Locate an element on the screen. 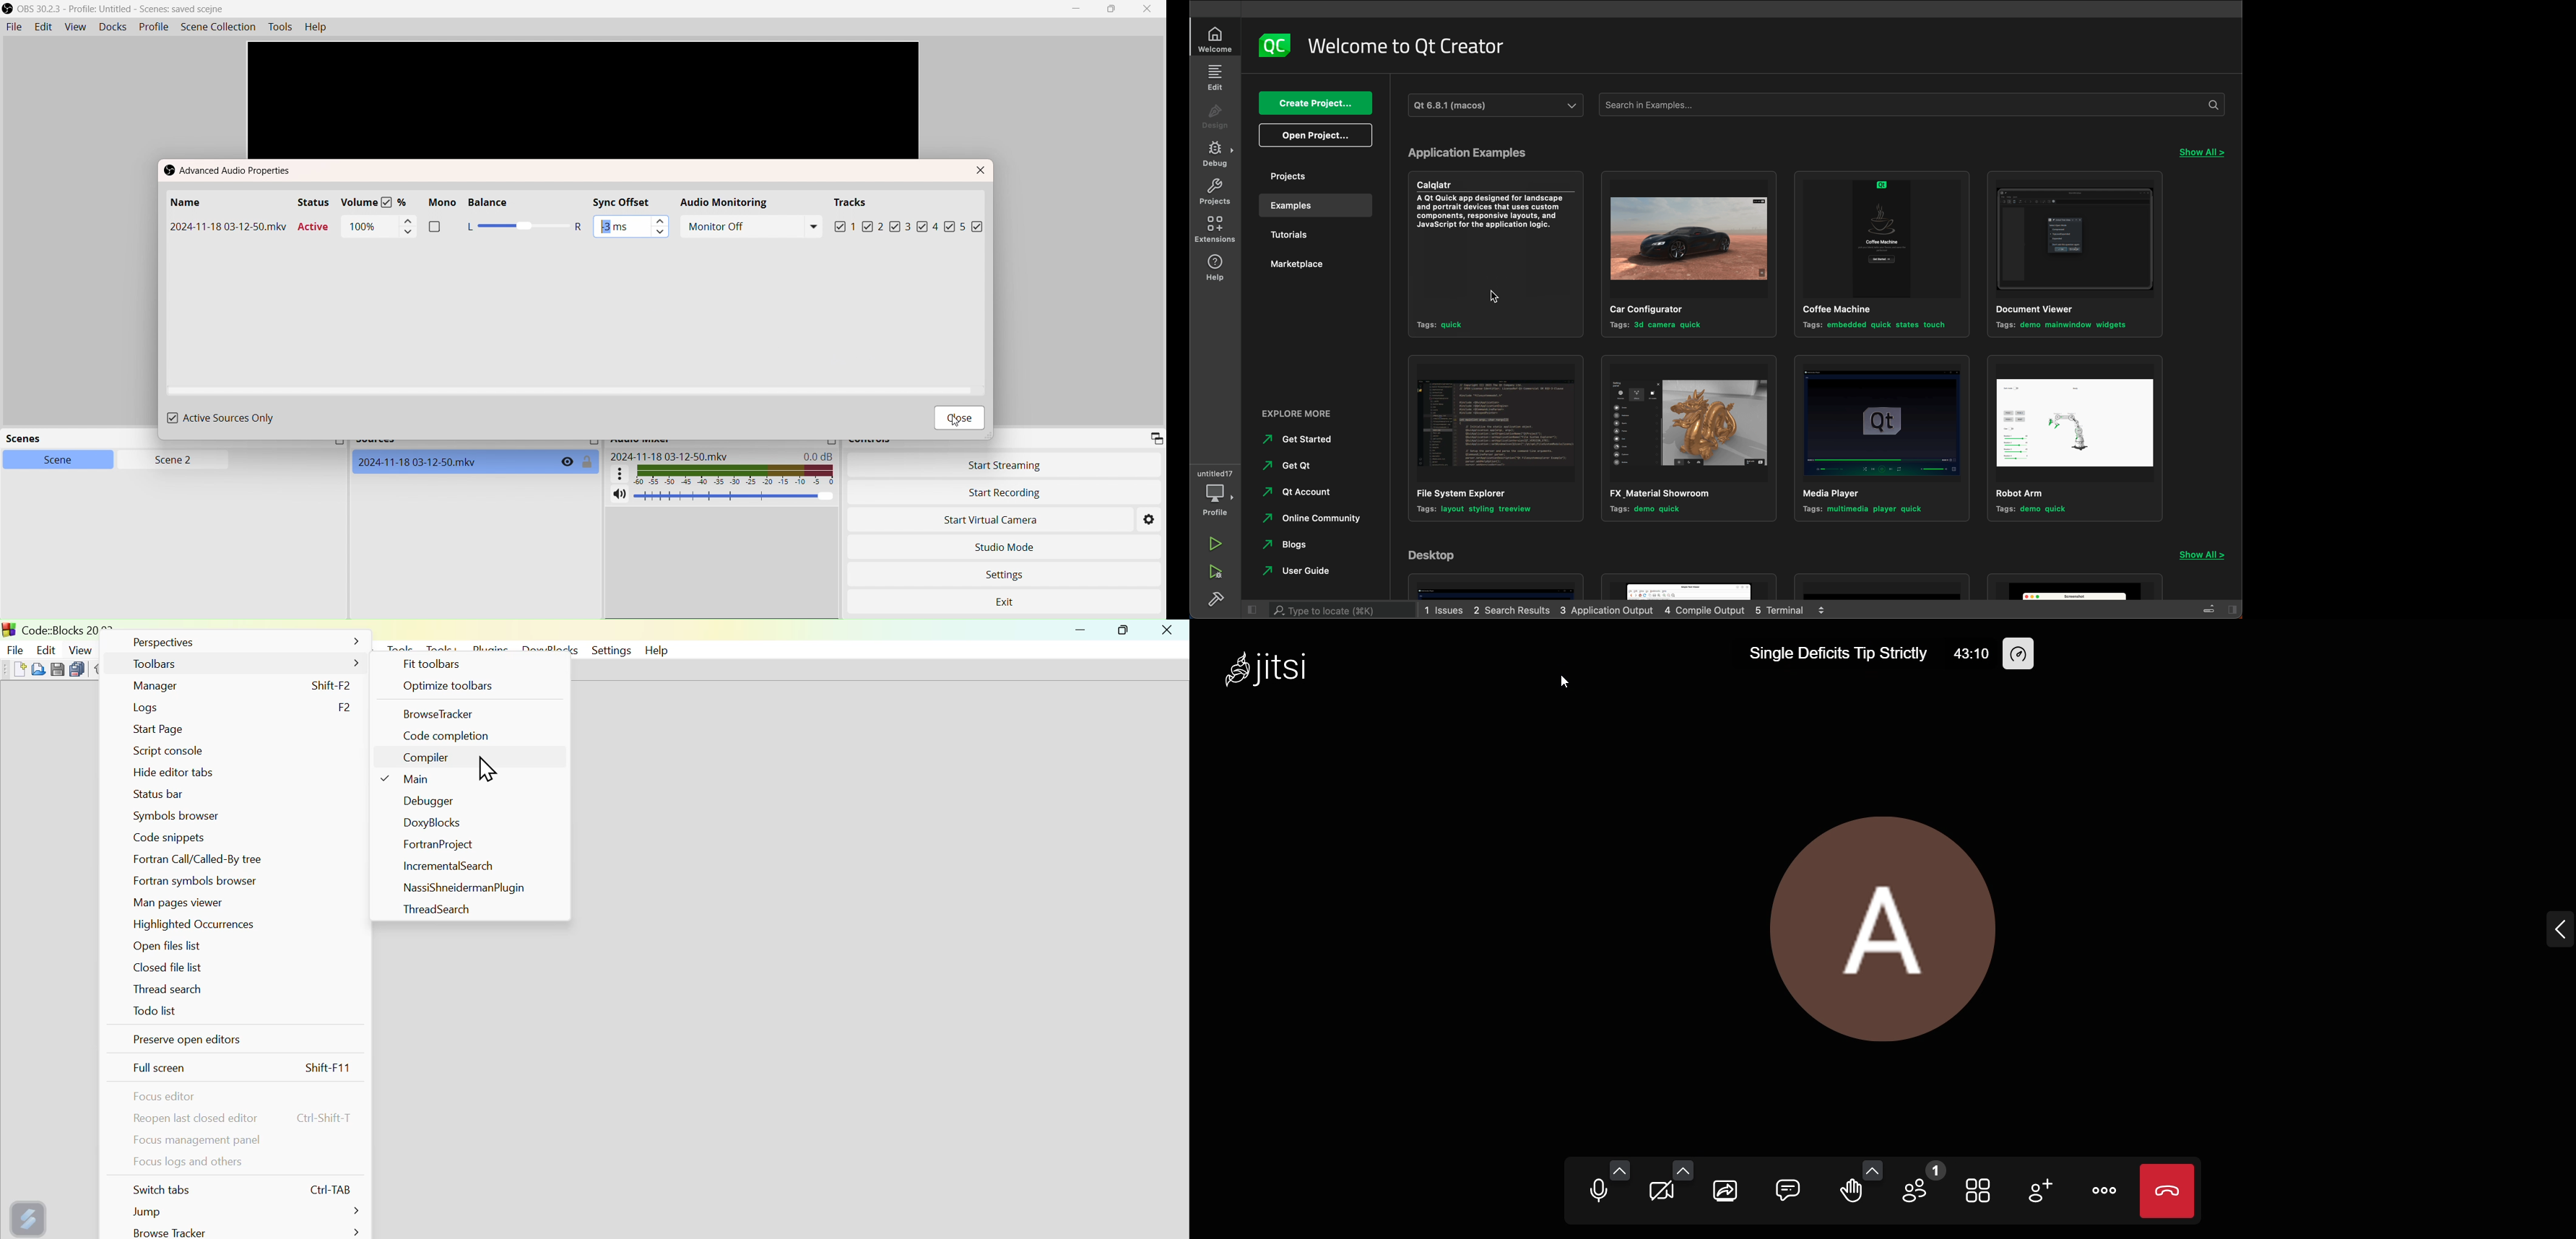  Cursor is located at coordinates (490, 770).